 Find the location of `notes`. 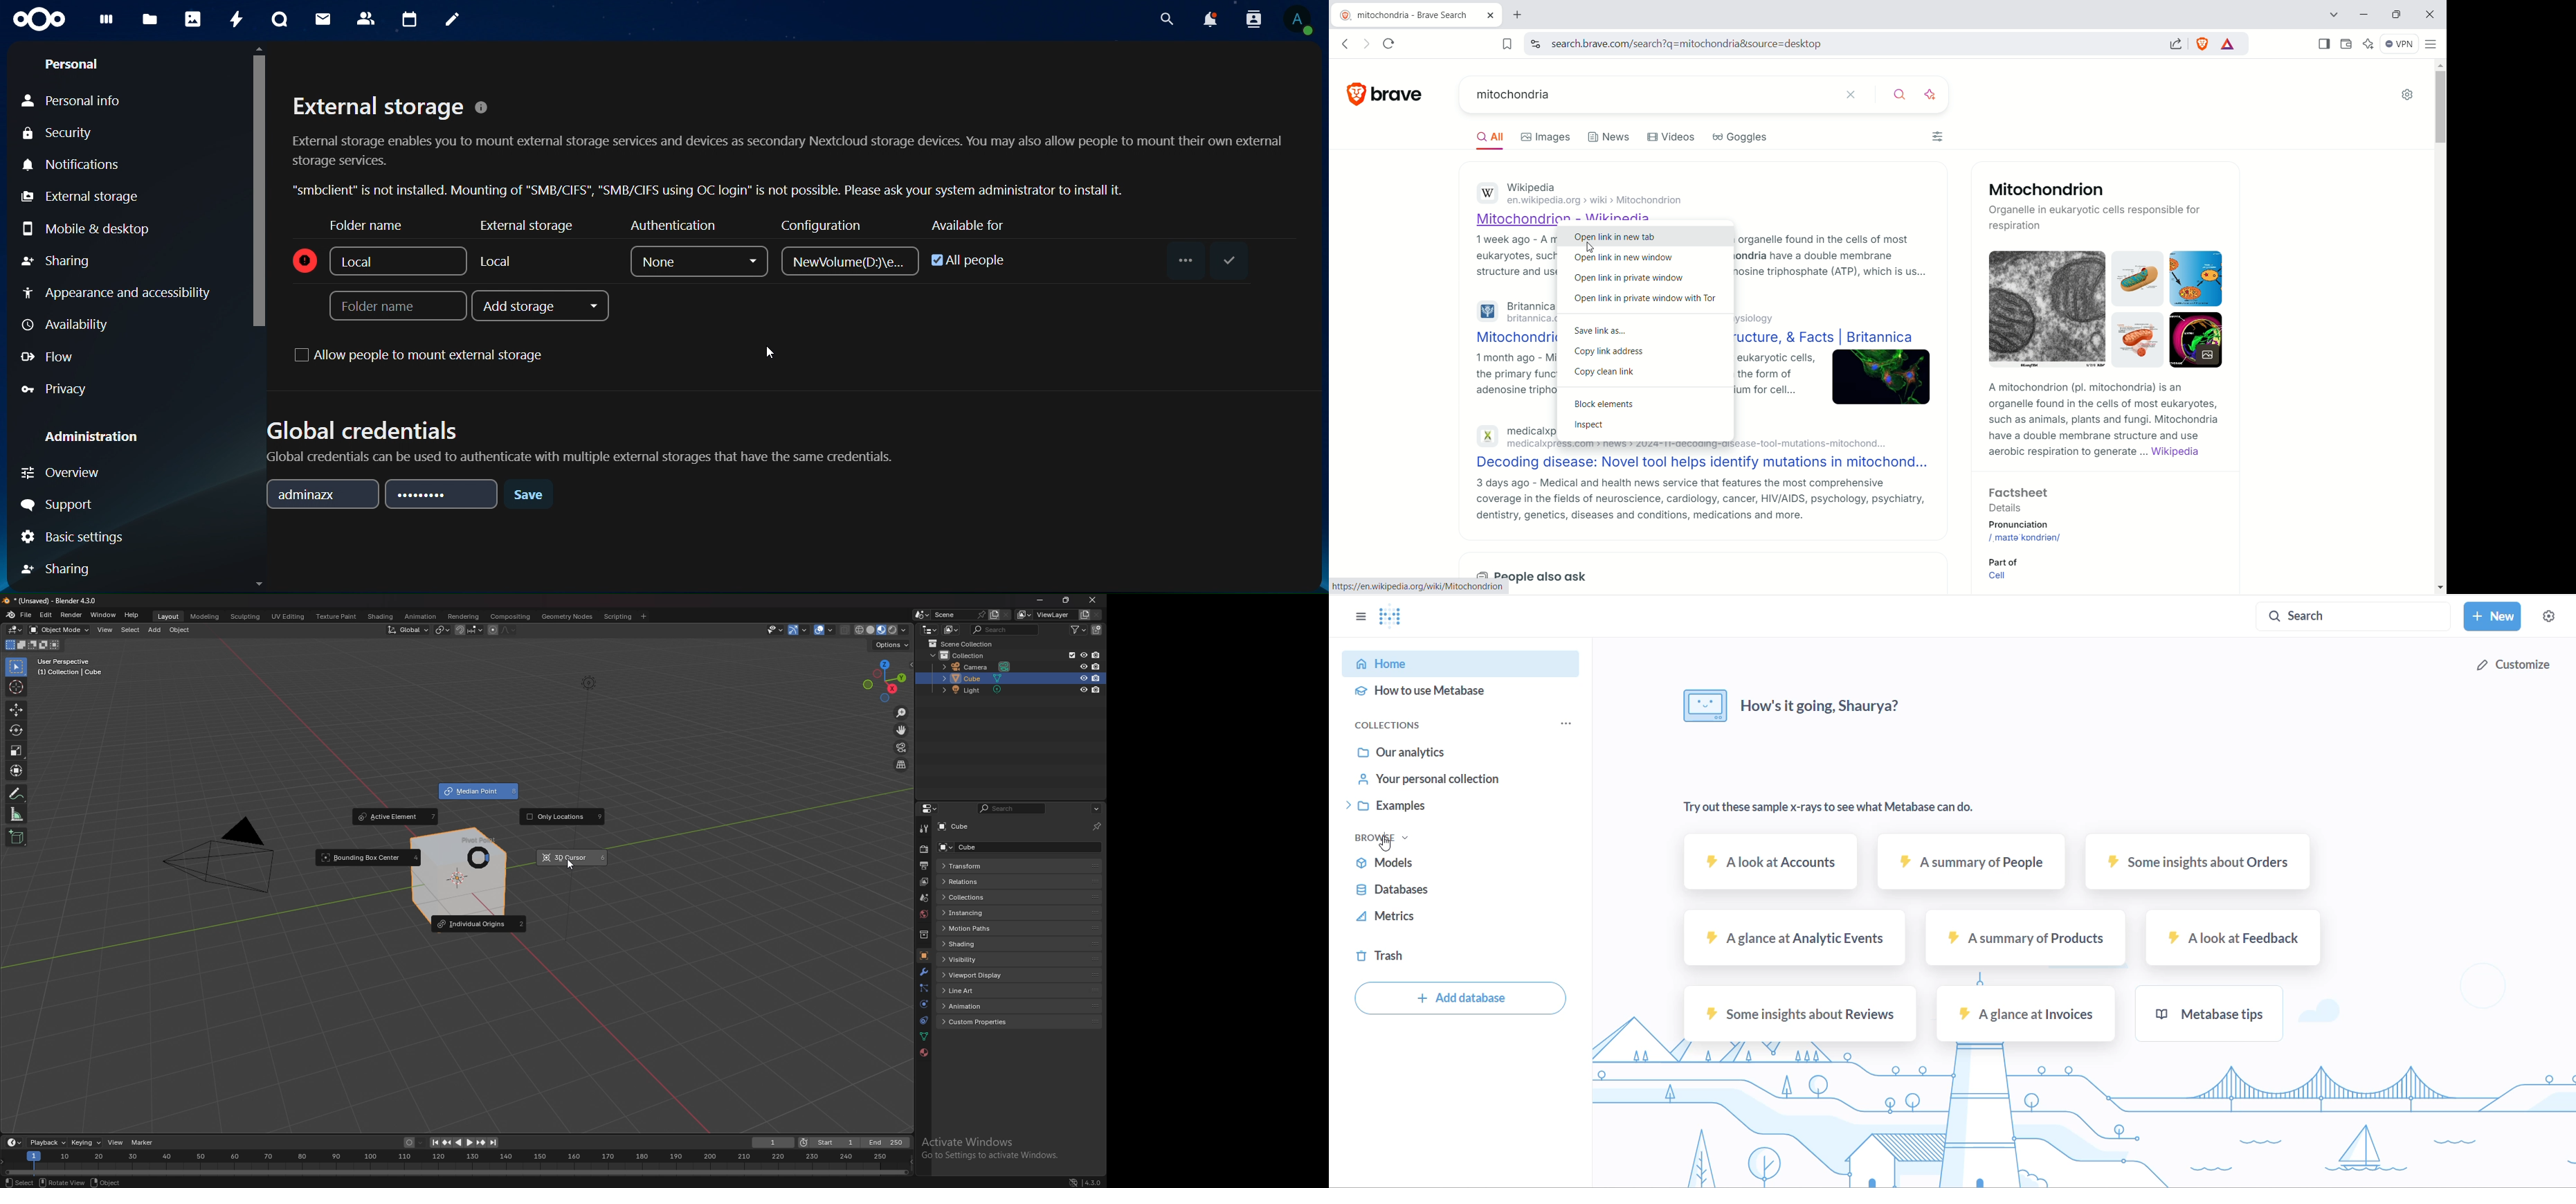

notes is located at coordinates (451, 19).